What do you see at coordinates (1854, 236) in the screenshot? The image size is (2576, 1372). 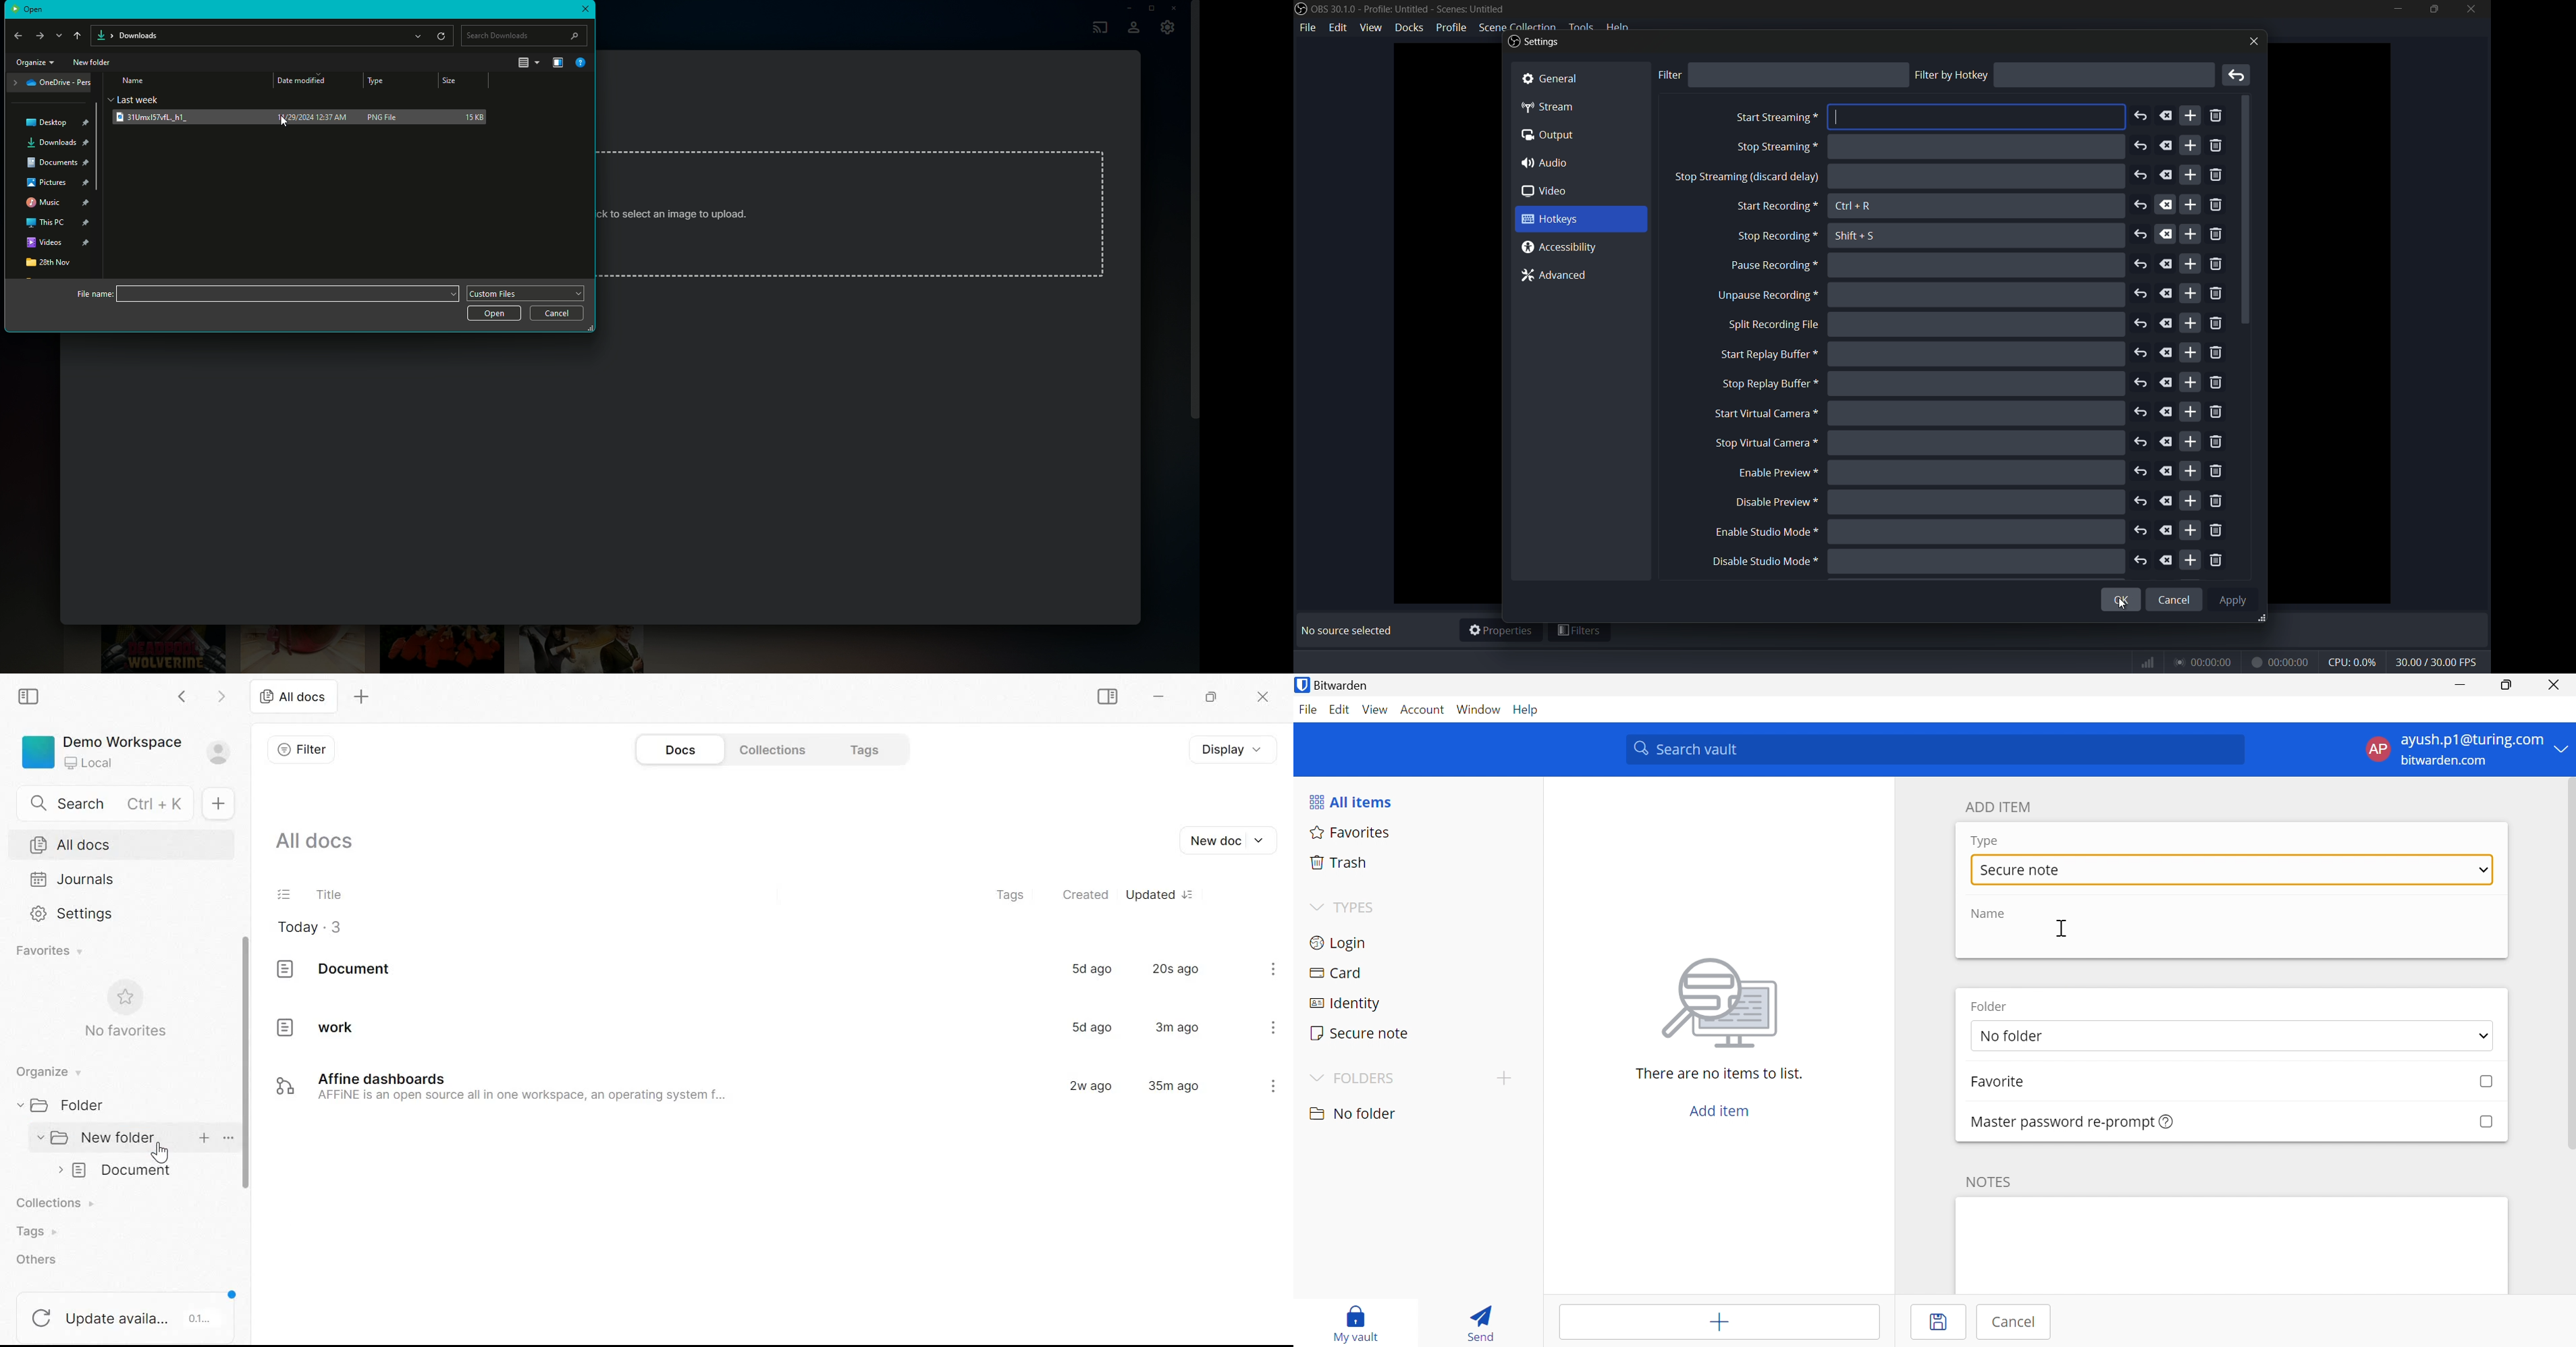 I see `Shift + S` at bounding box center [1854, 236].